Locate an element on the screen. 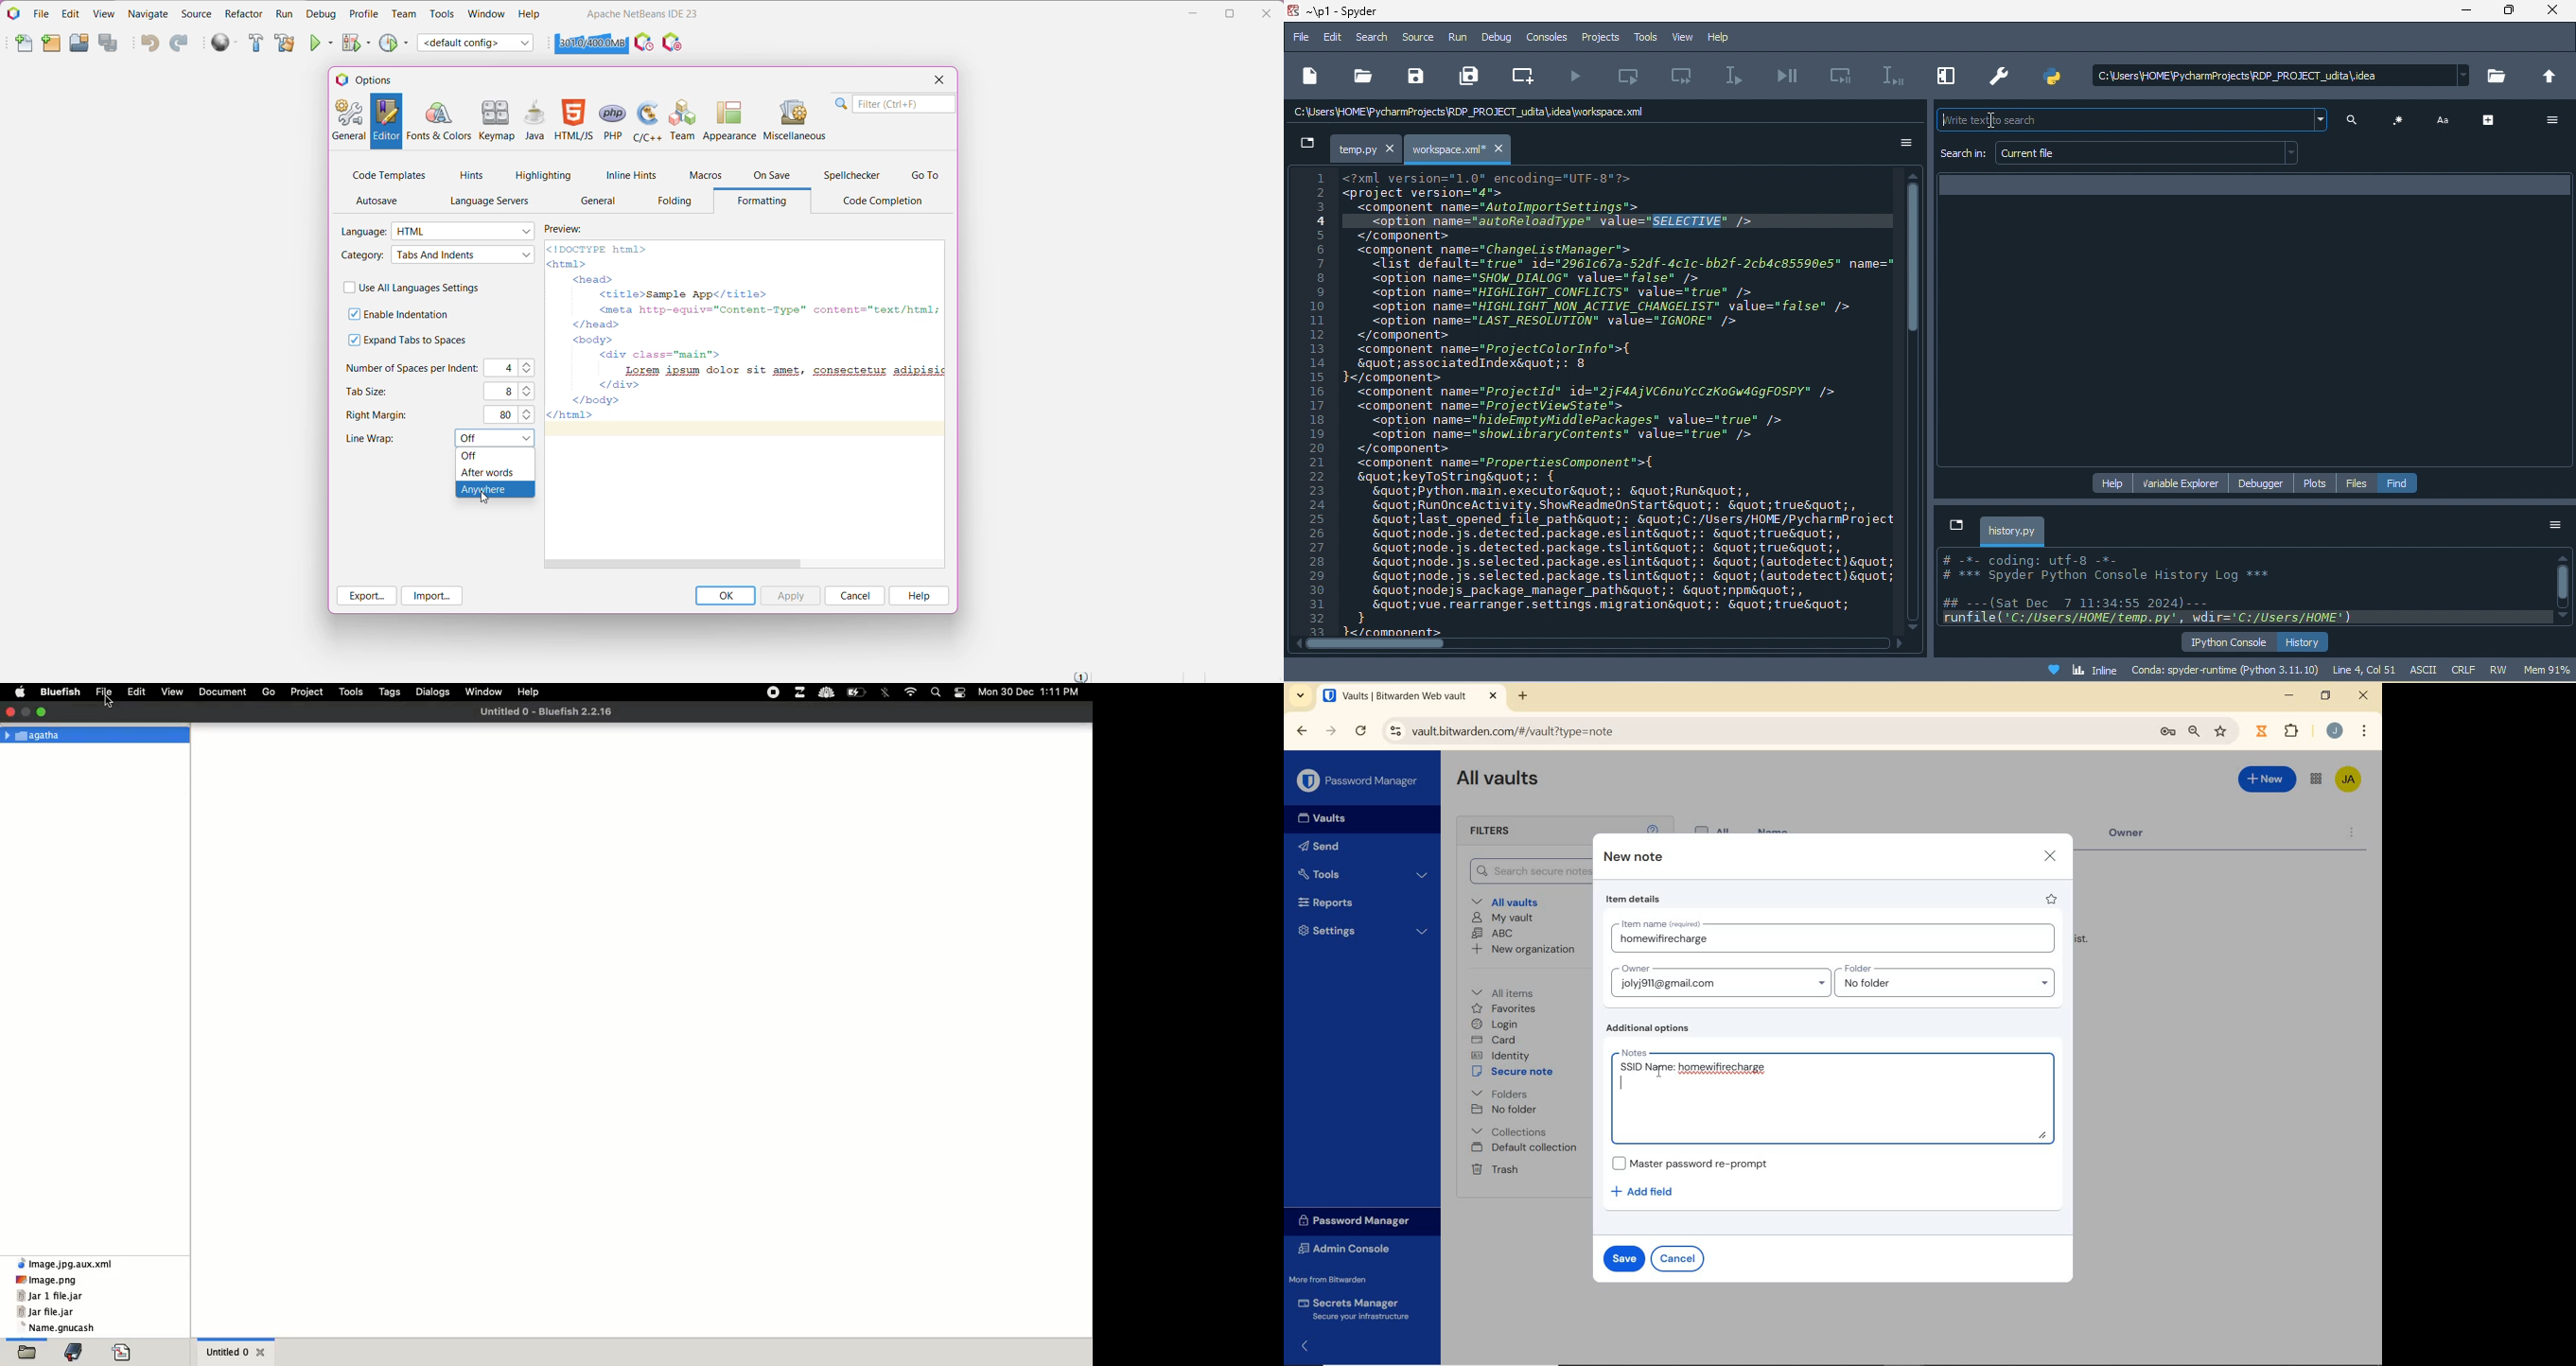 This screenshot has width=2576, height=1372. conda spyder runtime is located at coordinates (2225, 670).